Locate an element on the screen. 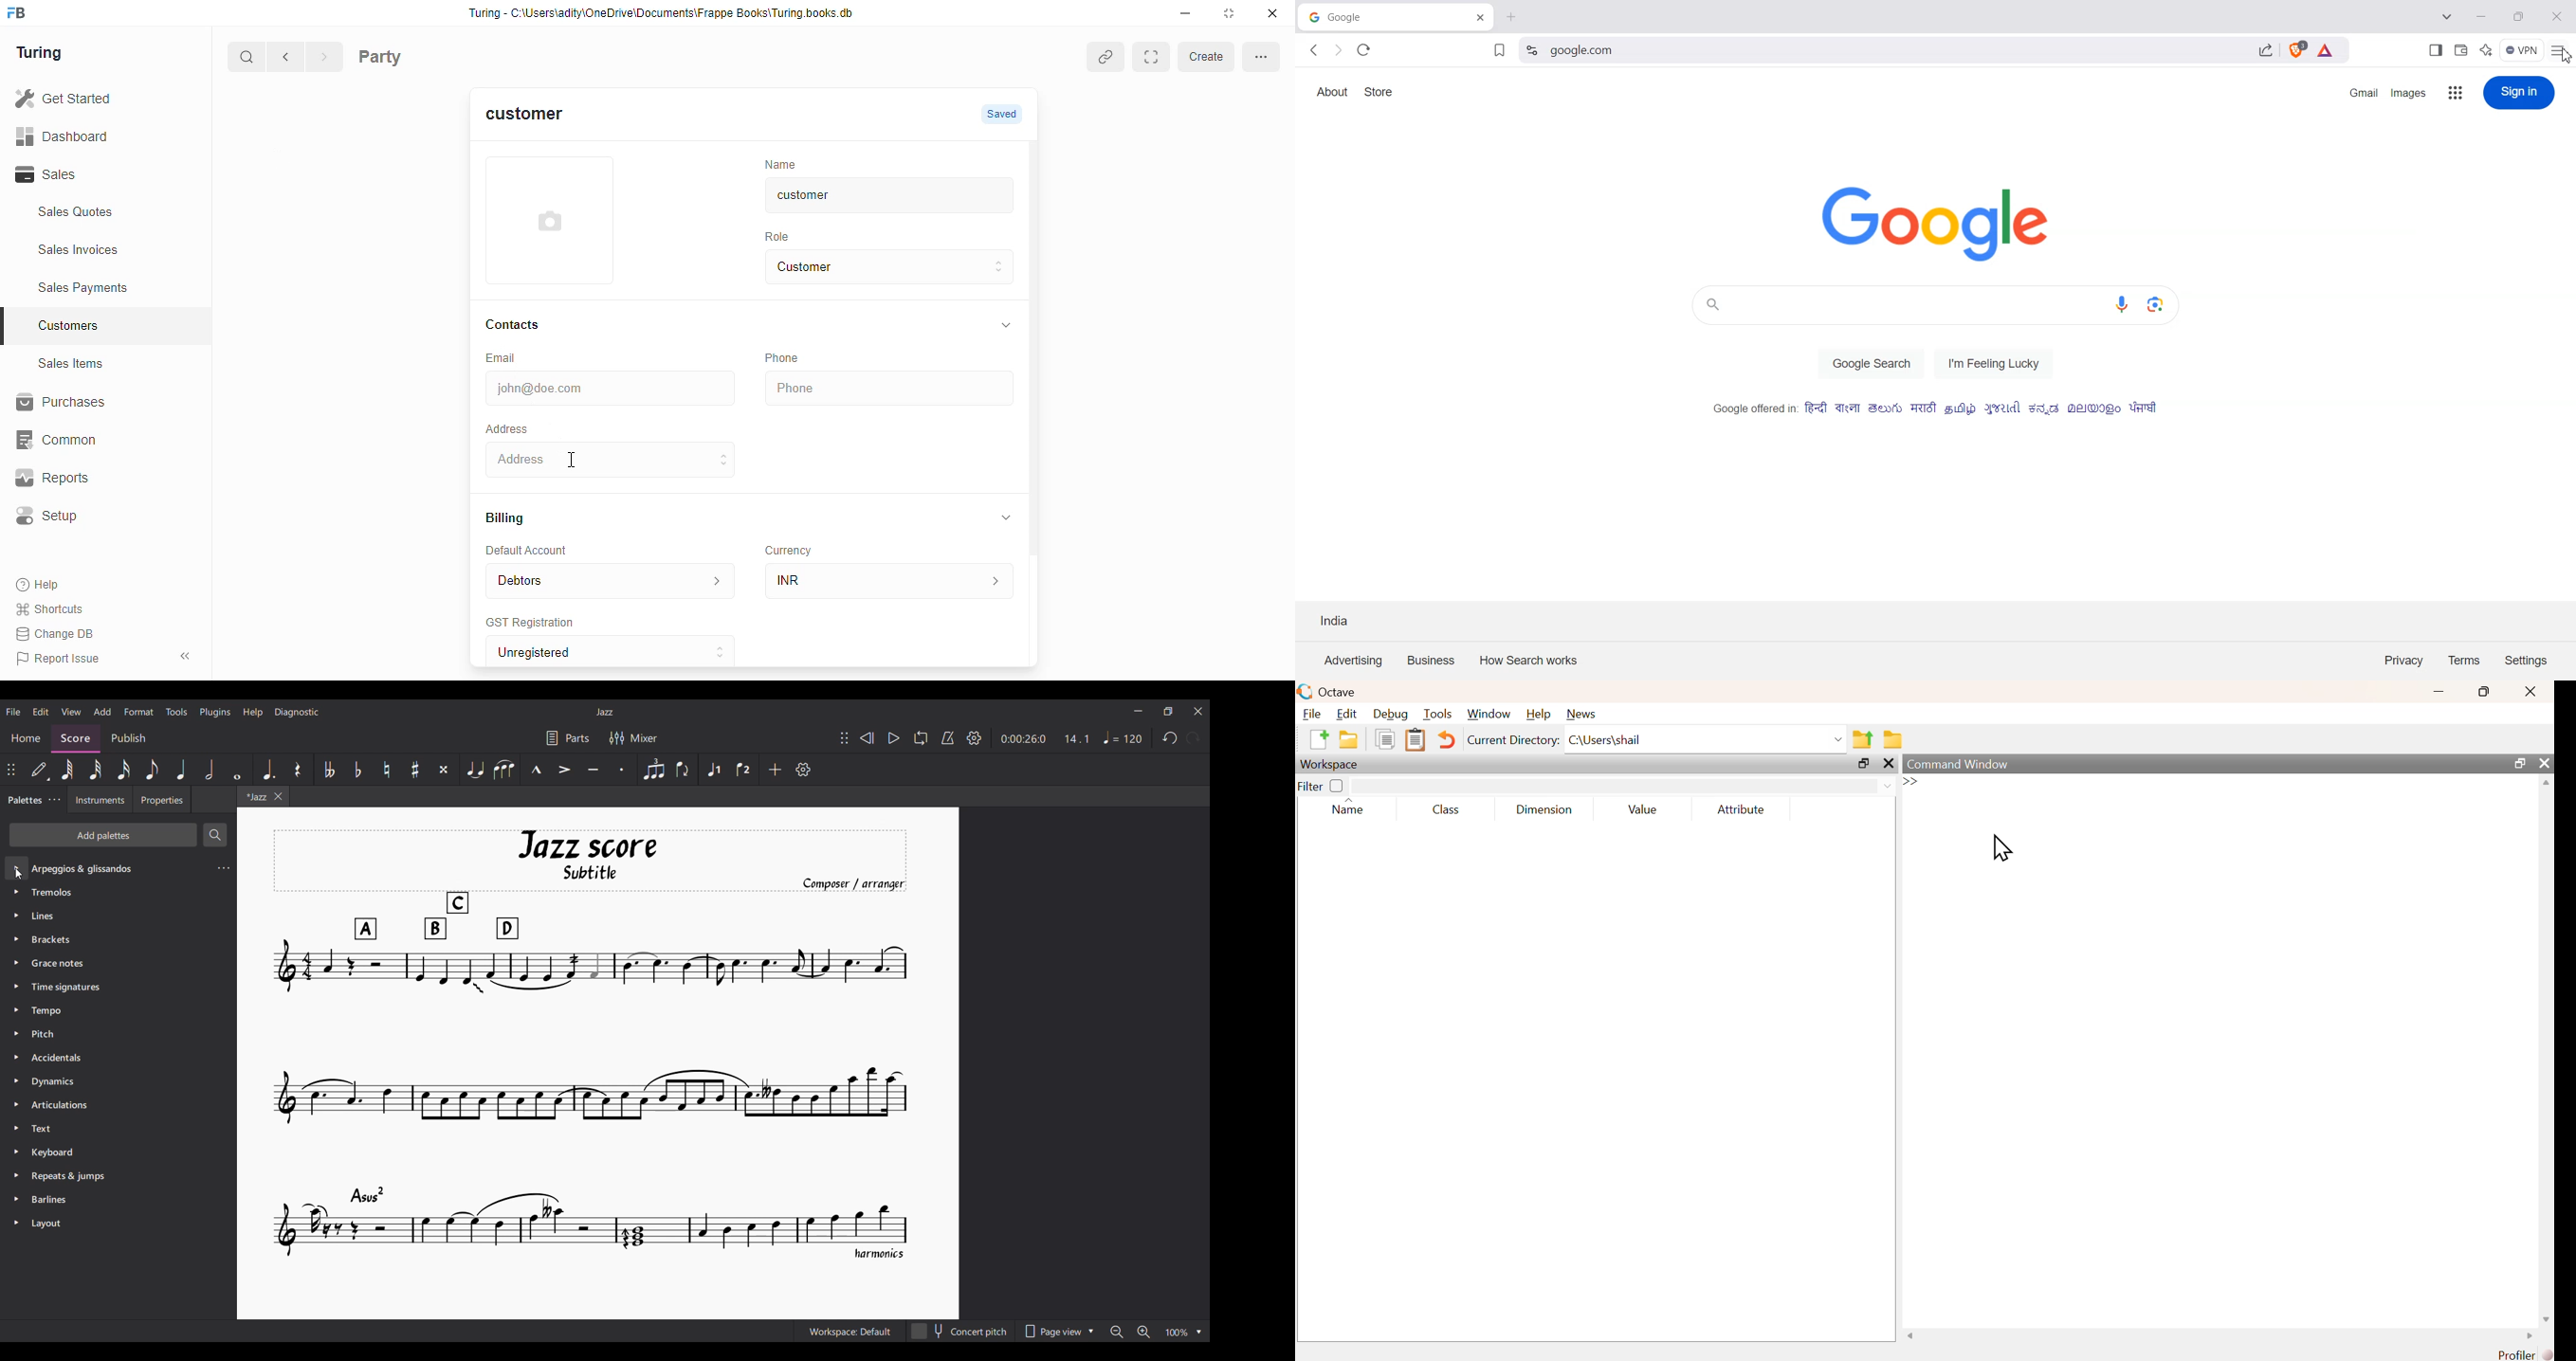 Image resolution: width=2576 pixels, height=1372 pixels. Metronome is located at coordinates (948, 738).